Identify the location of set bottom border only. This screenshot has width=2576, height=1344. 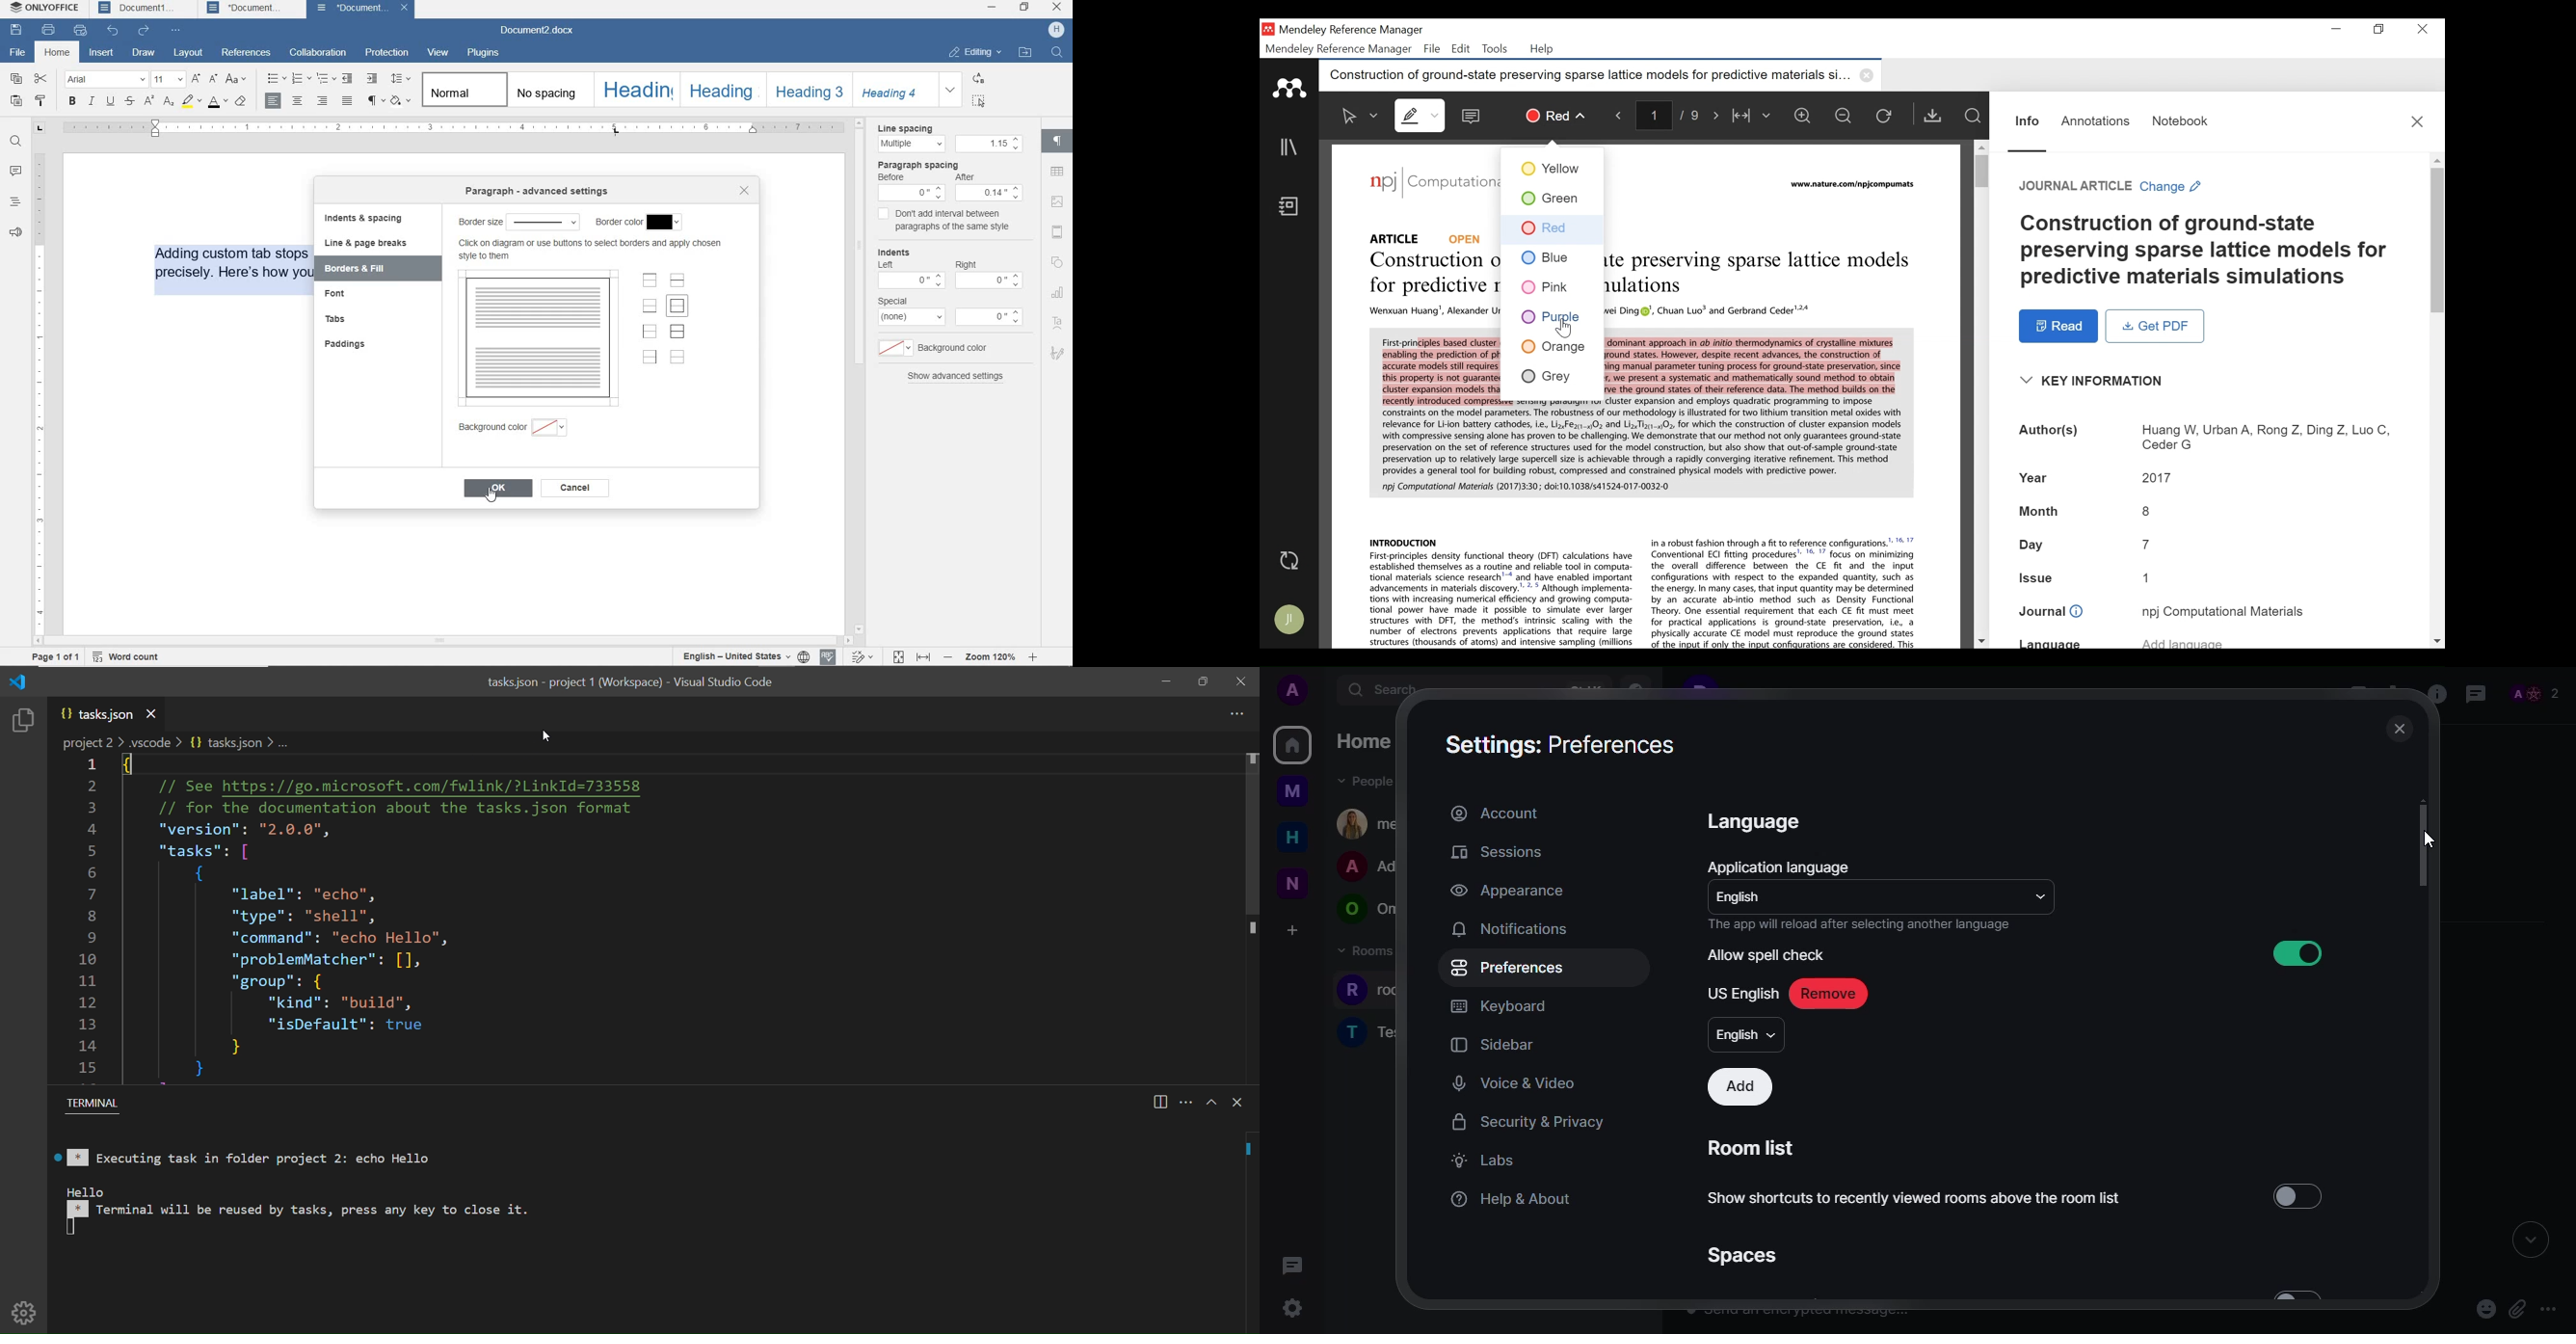
(650, 306).